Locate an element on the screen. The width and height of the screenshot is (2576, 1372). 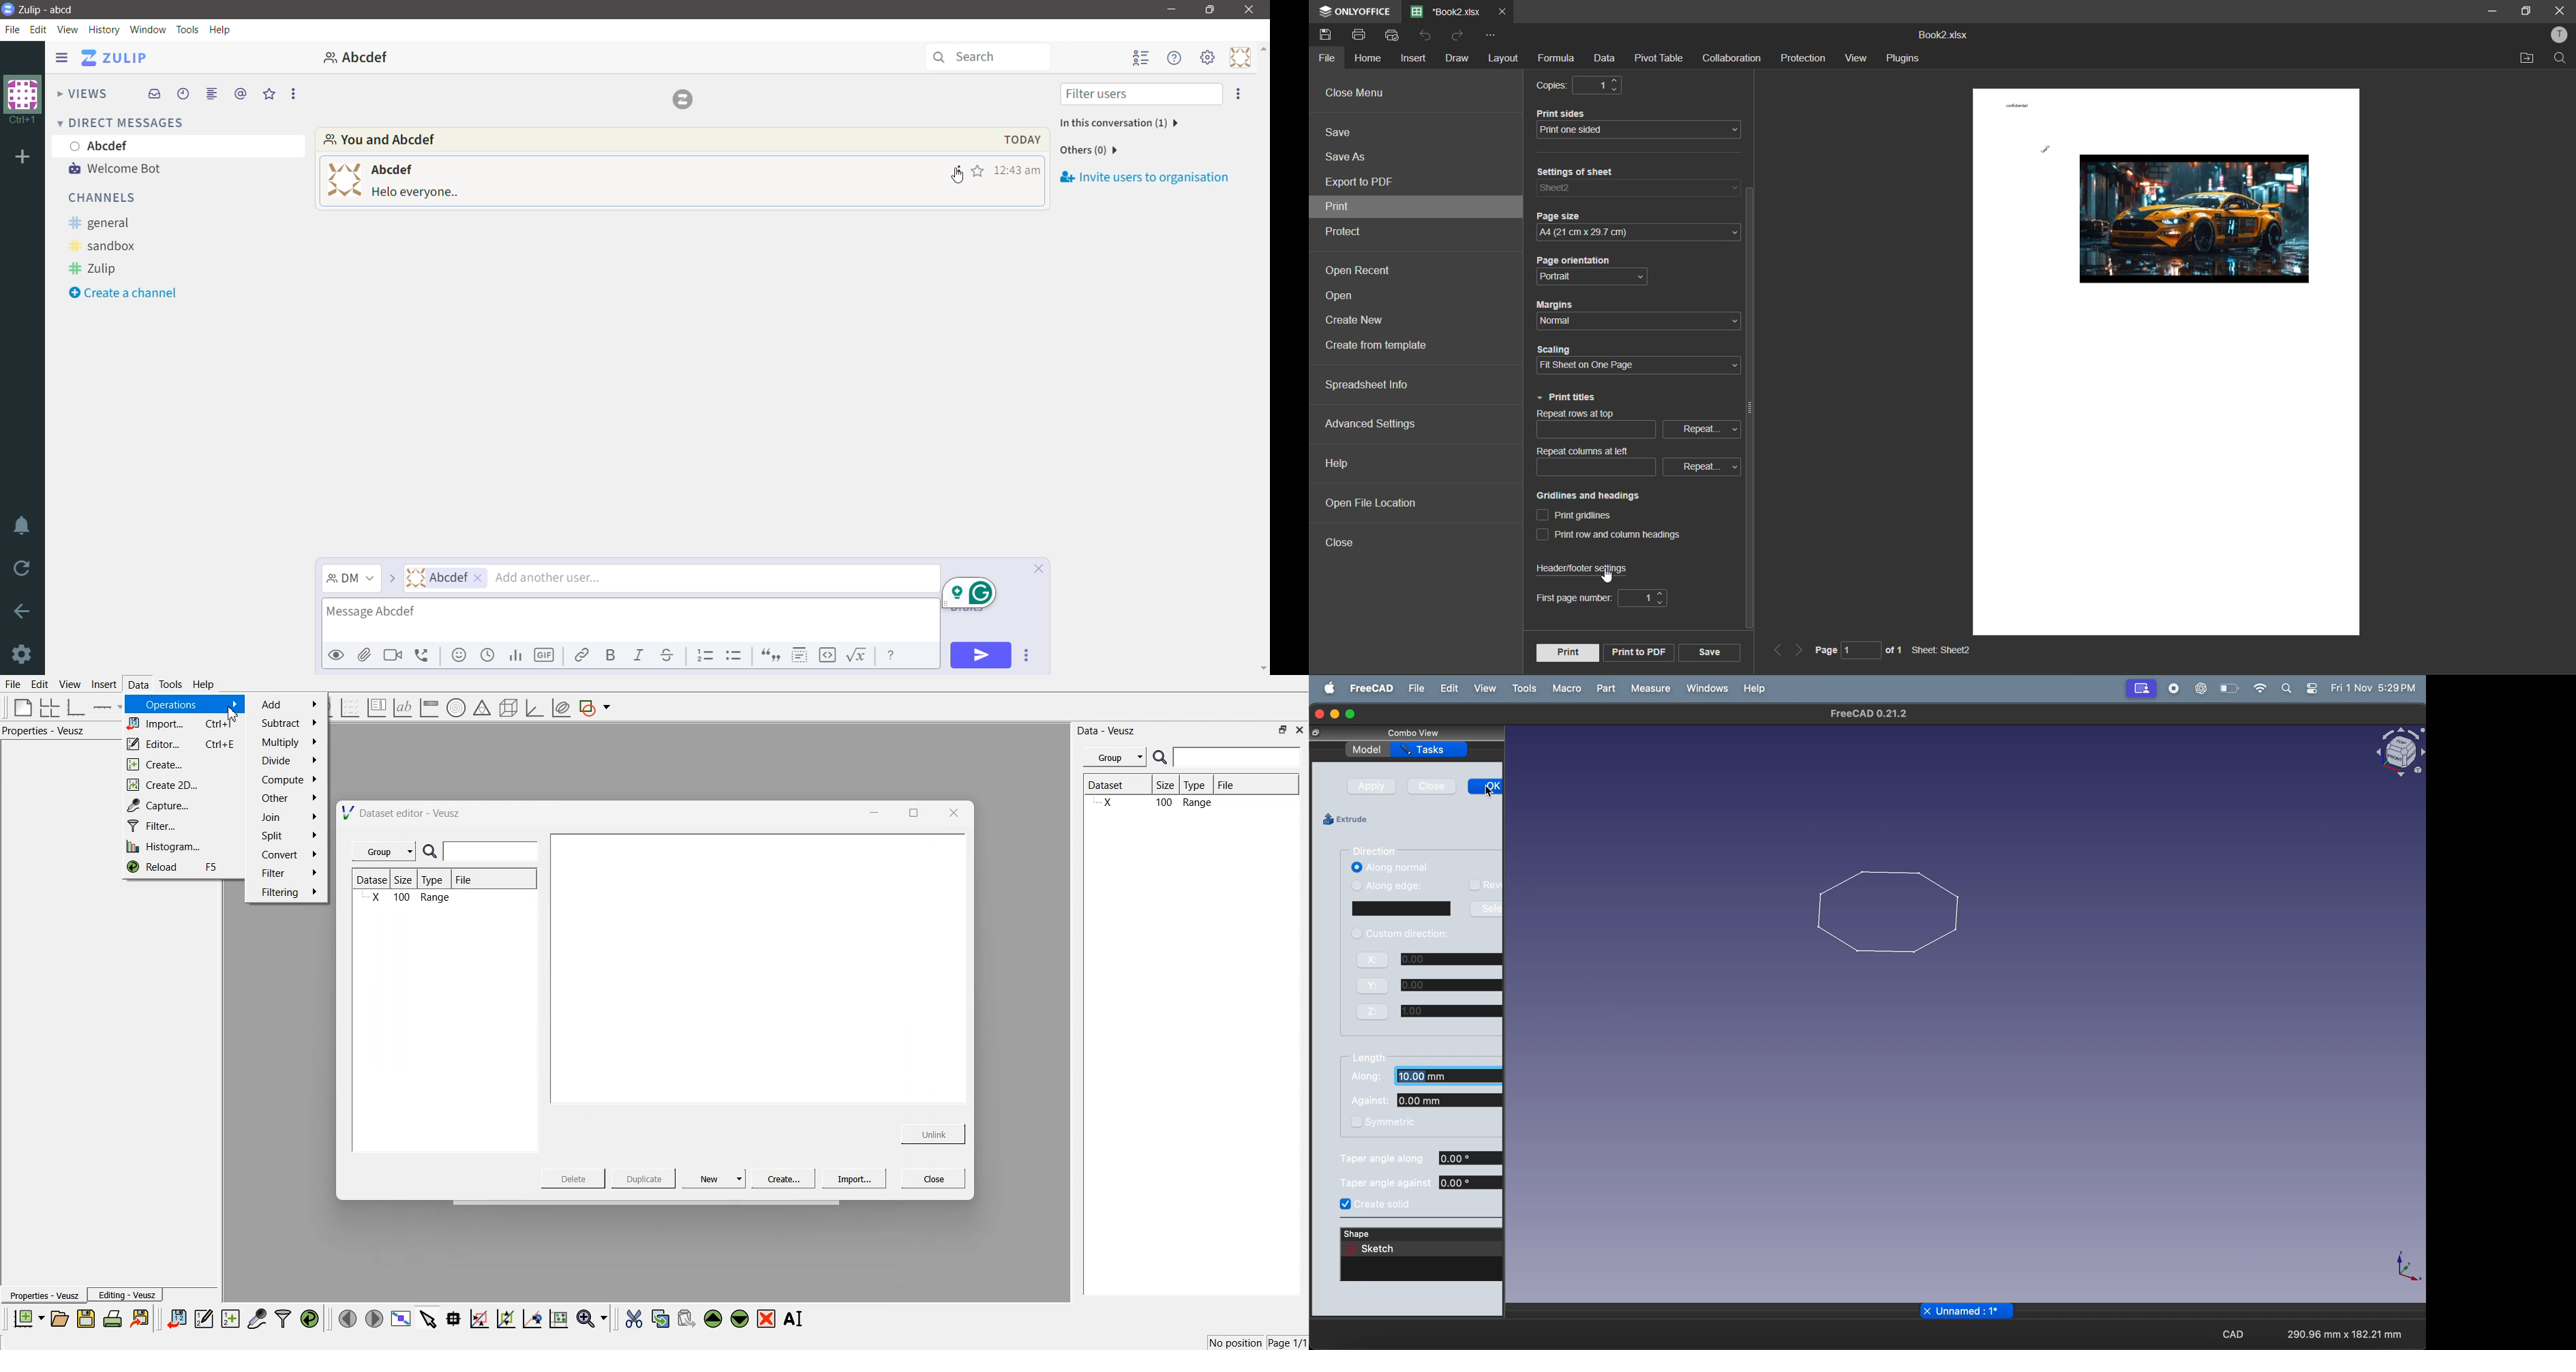
open file location is located at coordinates (1367, 503).